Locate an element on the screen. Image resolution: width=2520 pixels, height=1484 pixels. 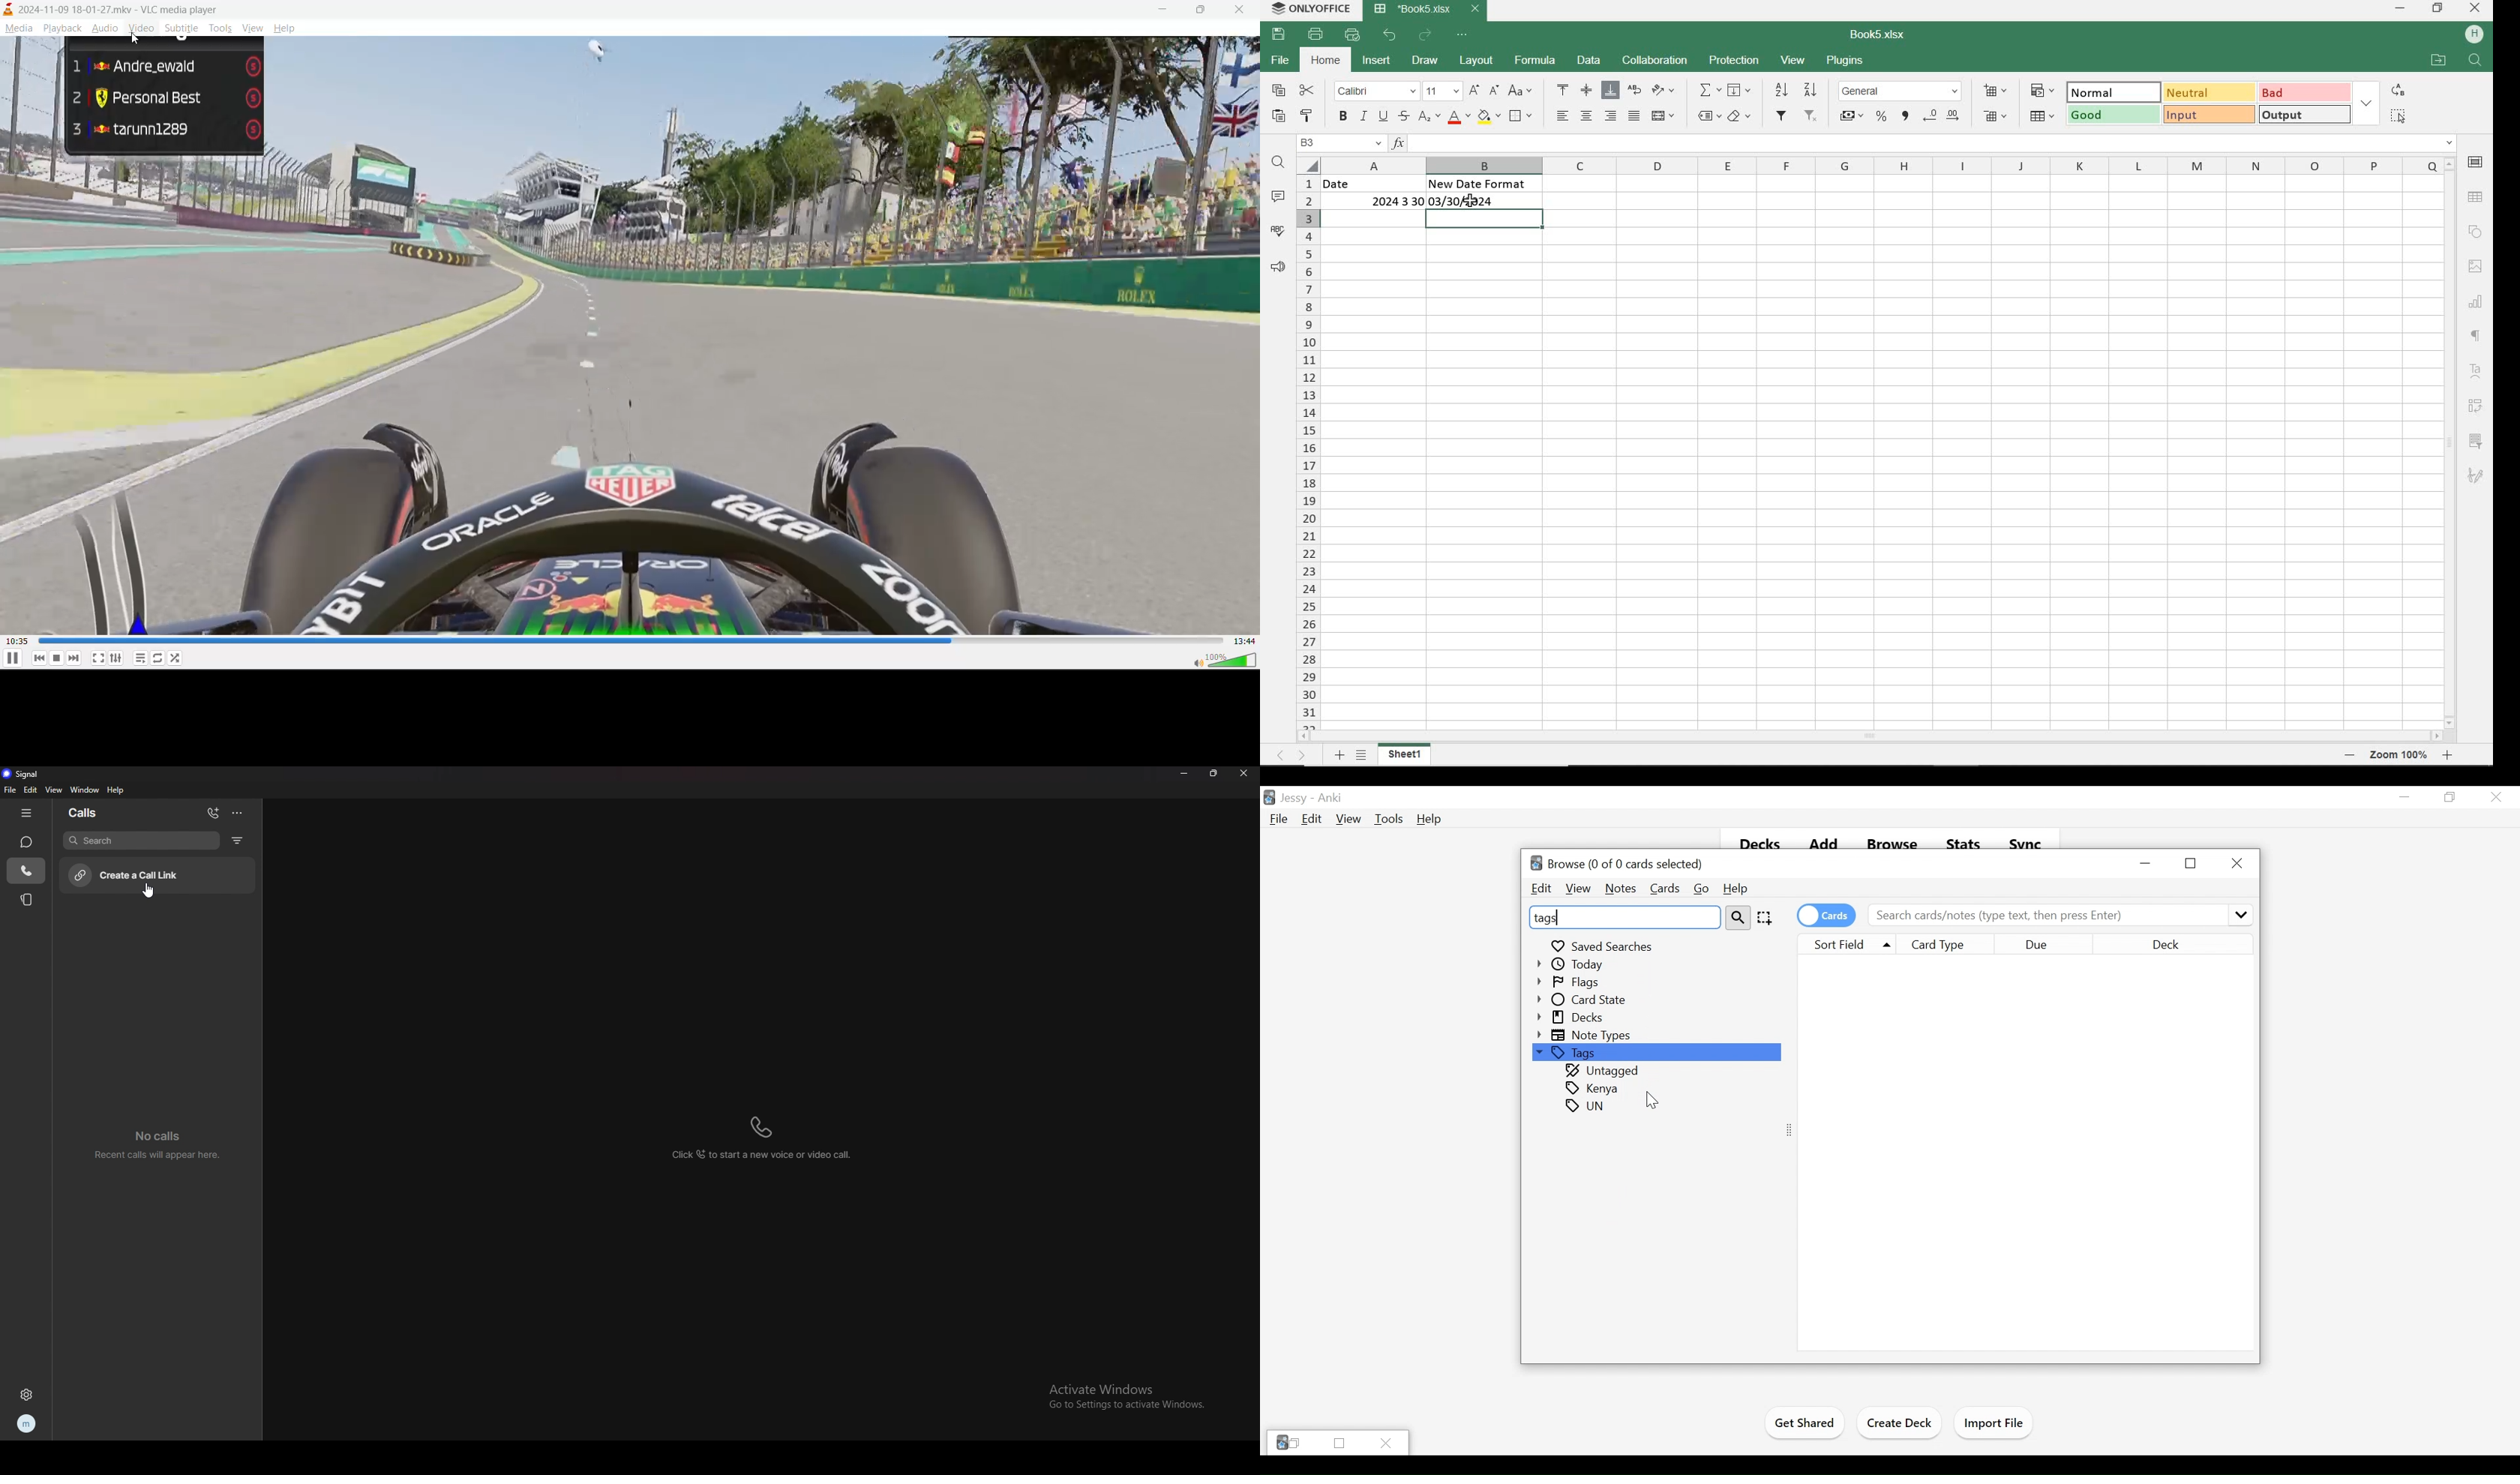
ALIGN CENTER is located at coordinates (1587, 117).